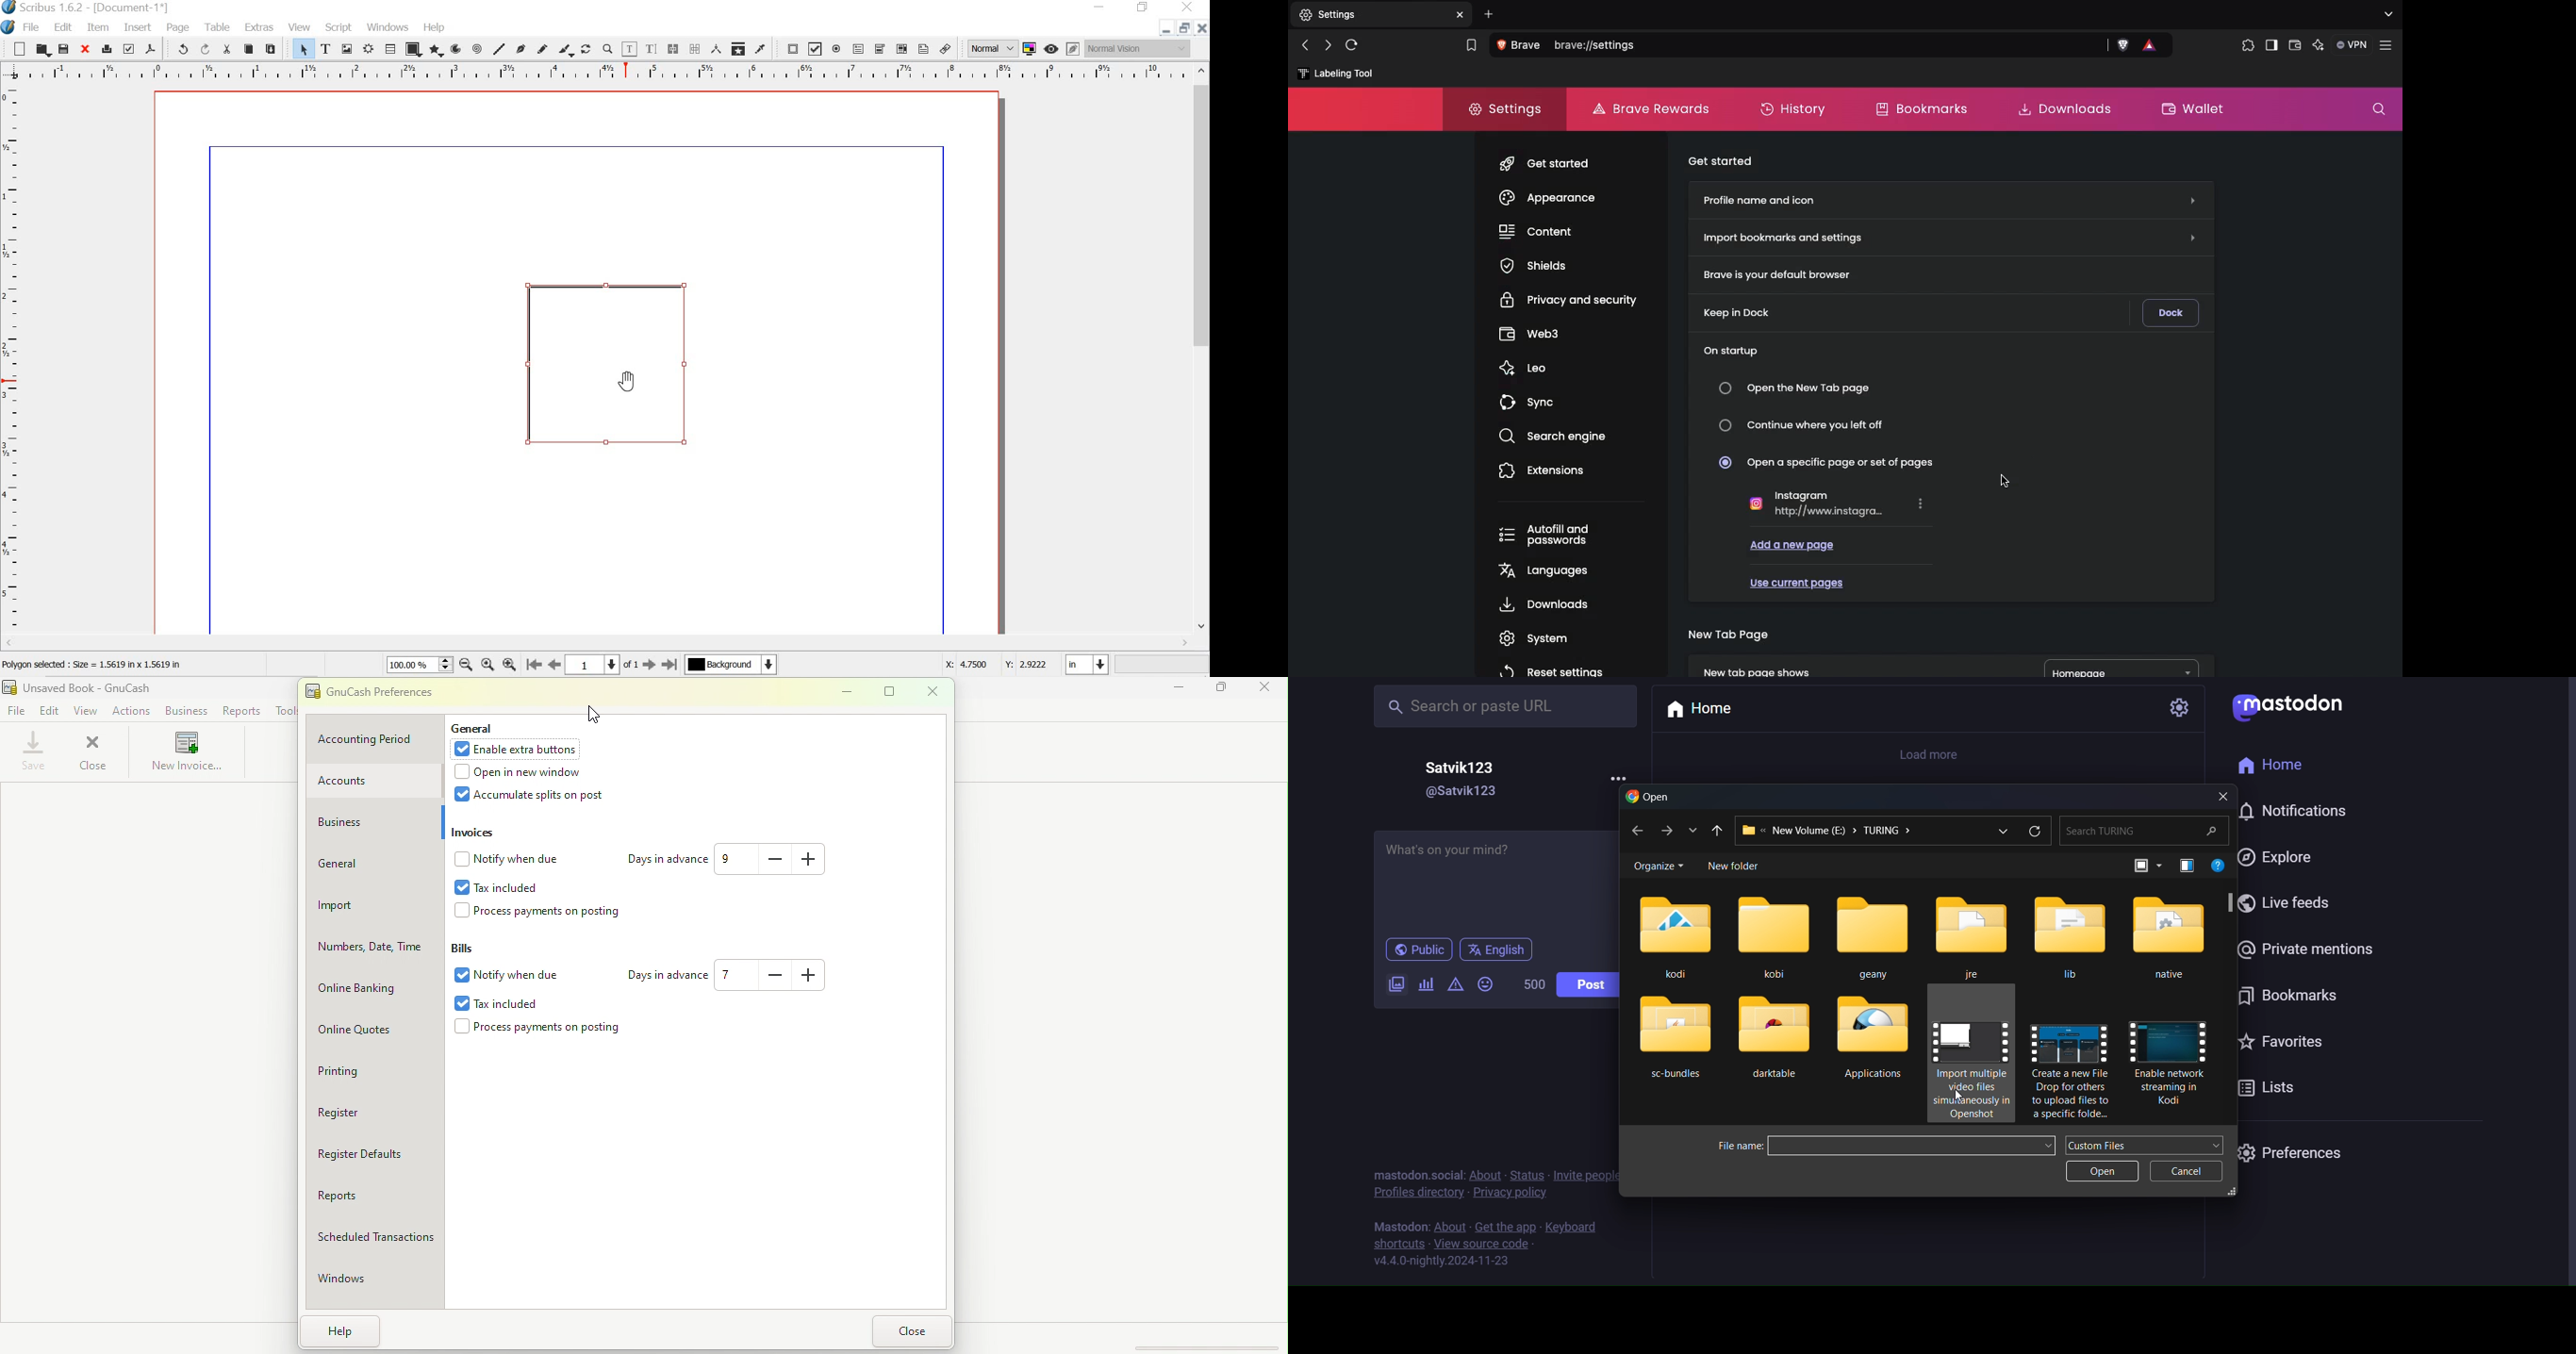 Image resolution: width=2576 pixels, height=1372 pixels. I want to click on eye dropper, so click(764, 49).